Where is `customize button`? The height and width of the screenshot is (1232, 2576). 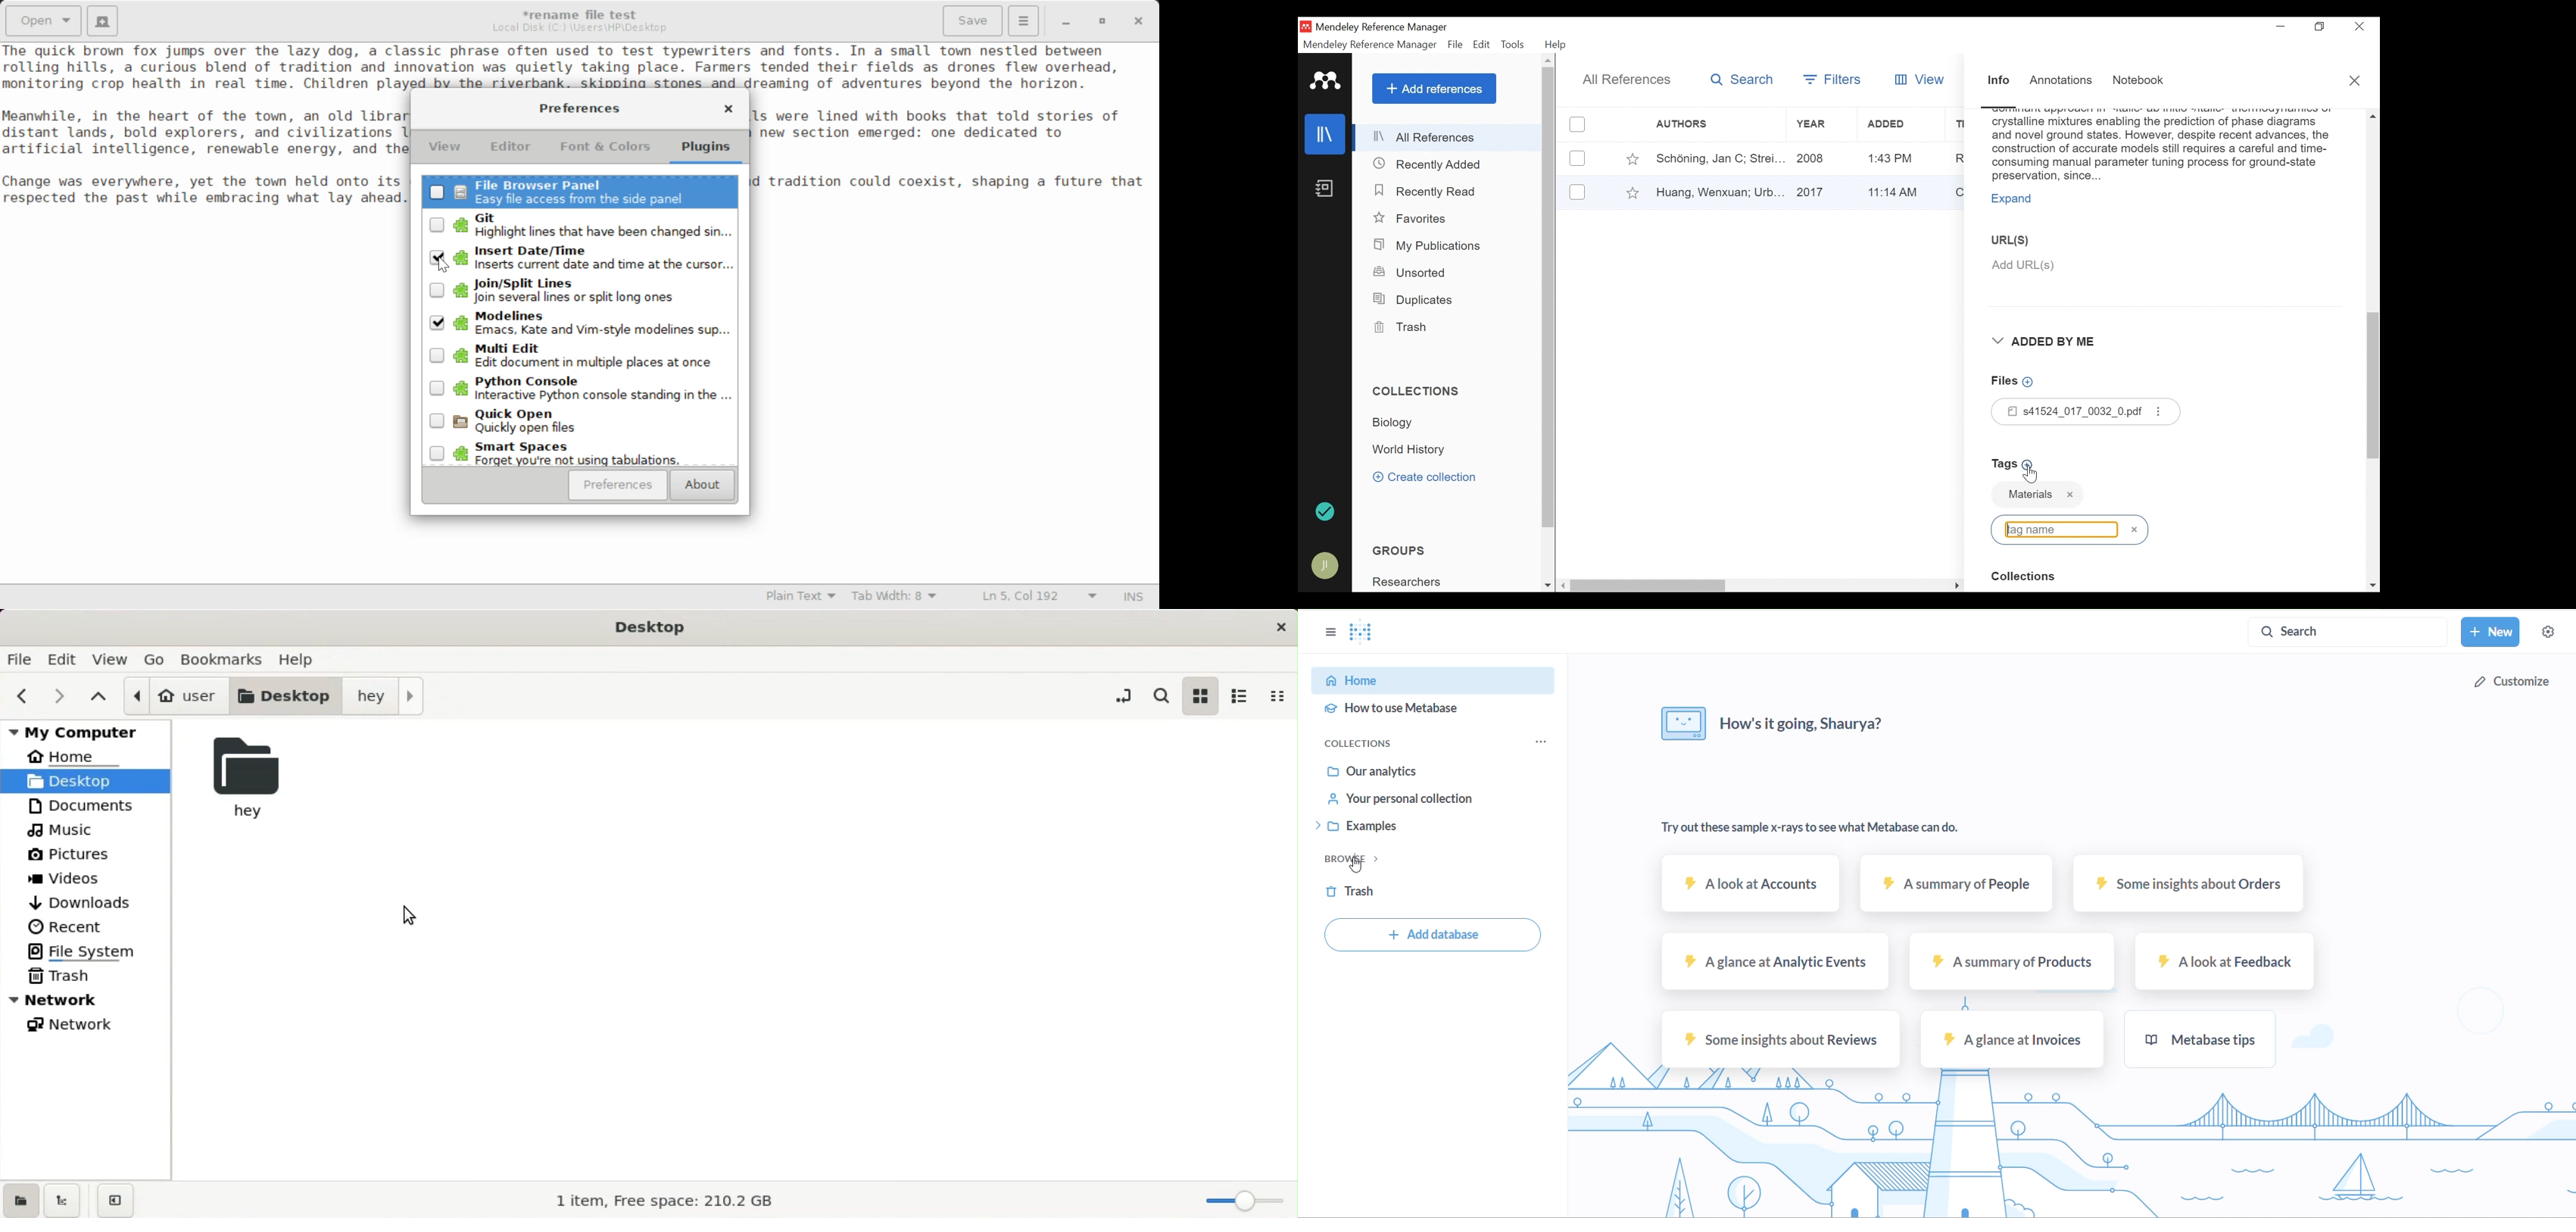 customize button is located at coordinates (2522, 682).